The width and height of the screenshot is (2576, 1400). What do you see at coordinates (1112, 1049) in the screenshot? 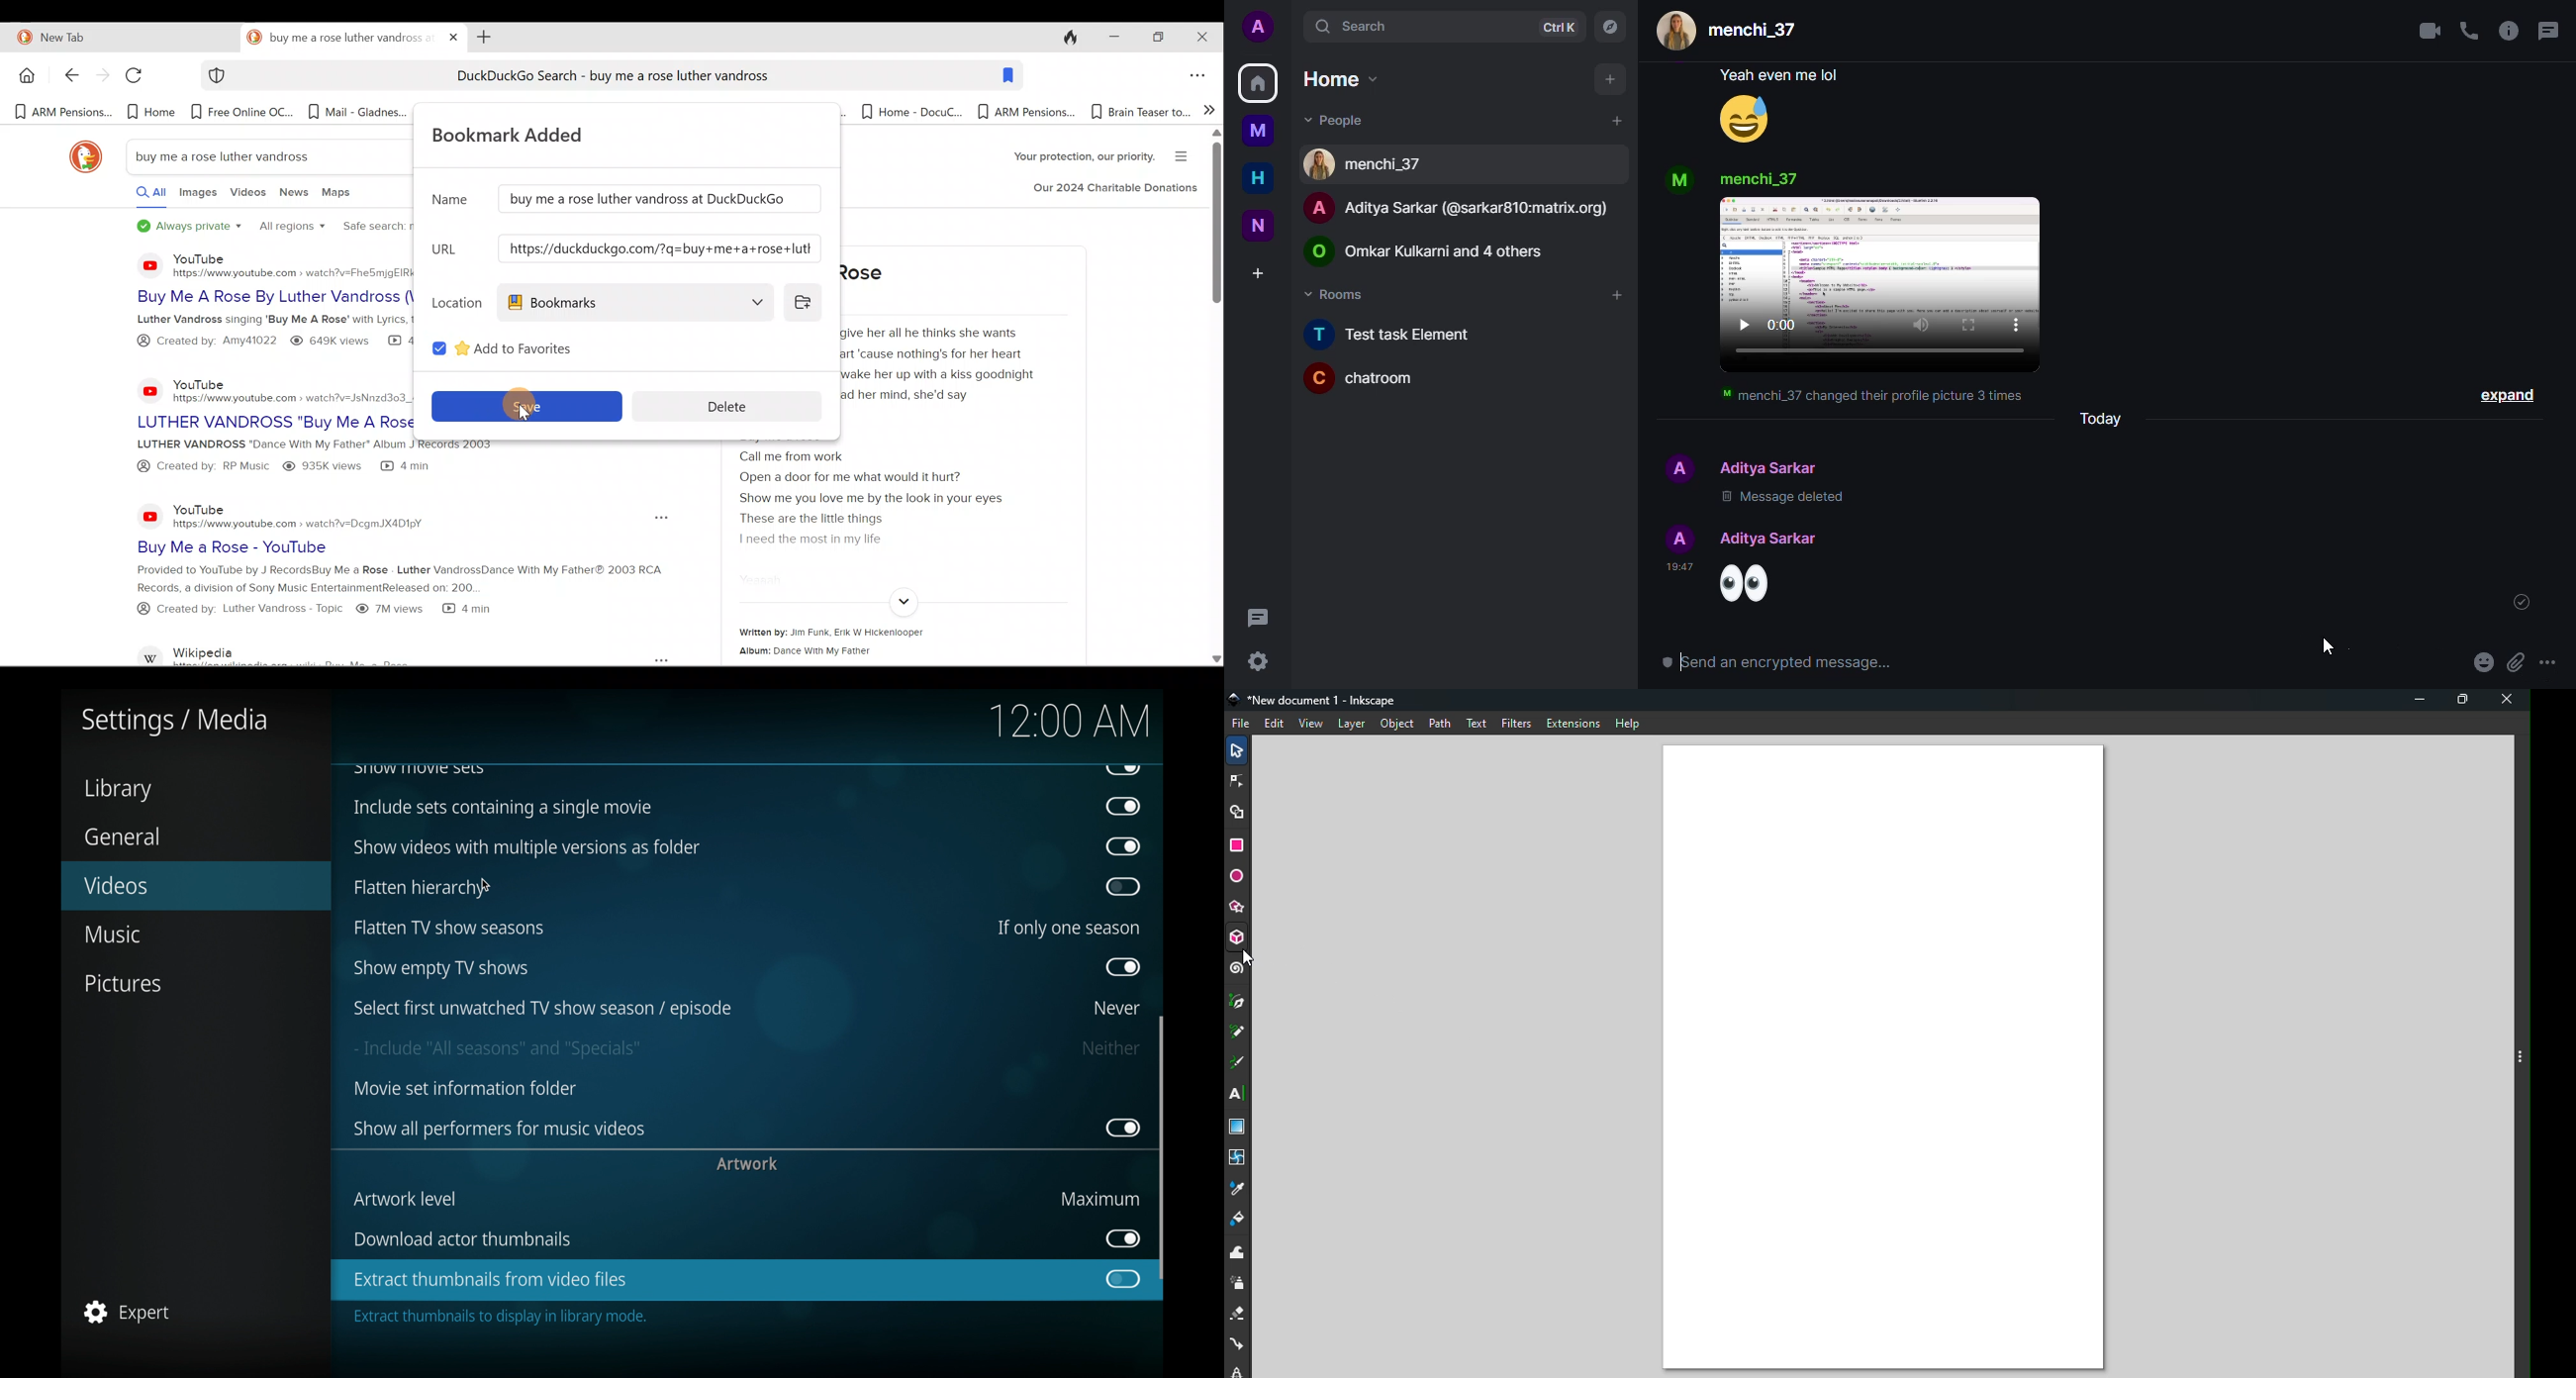
I see `neither` at bounding box center [1112, 1049].